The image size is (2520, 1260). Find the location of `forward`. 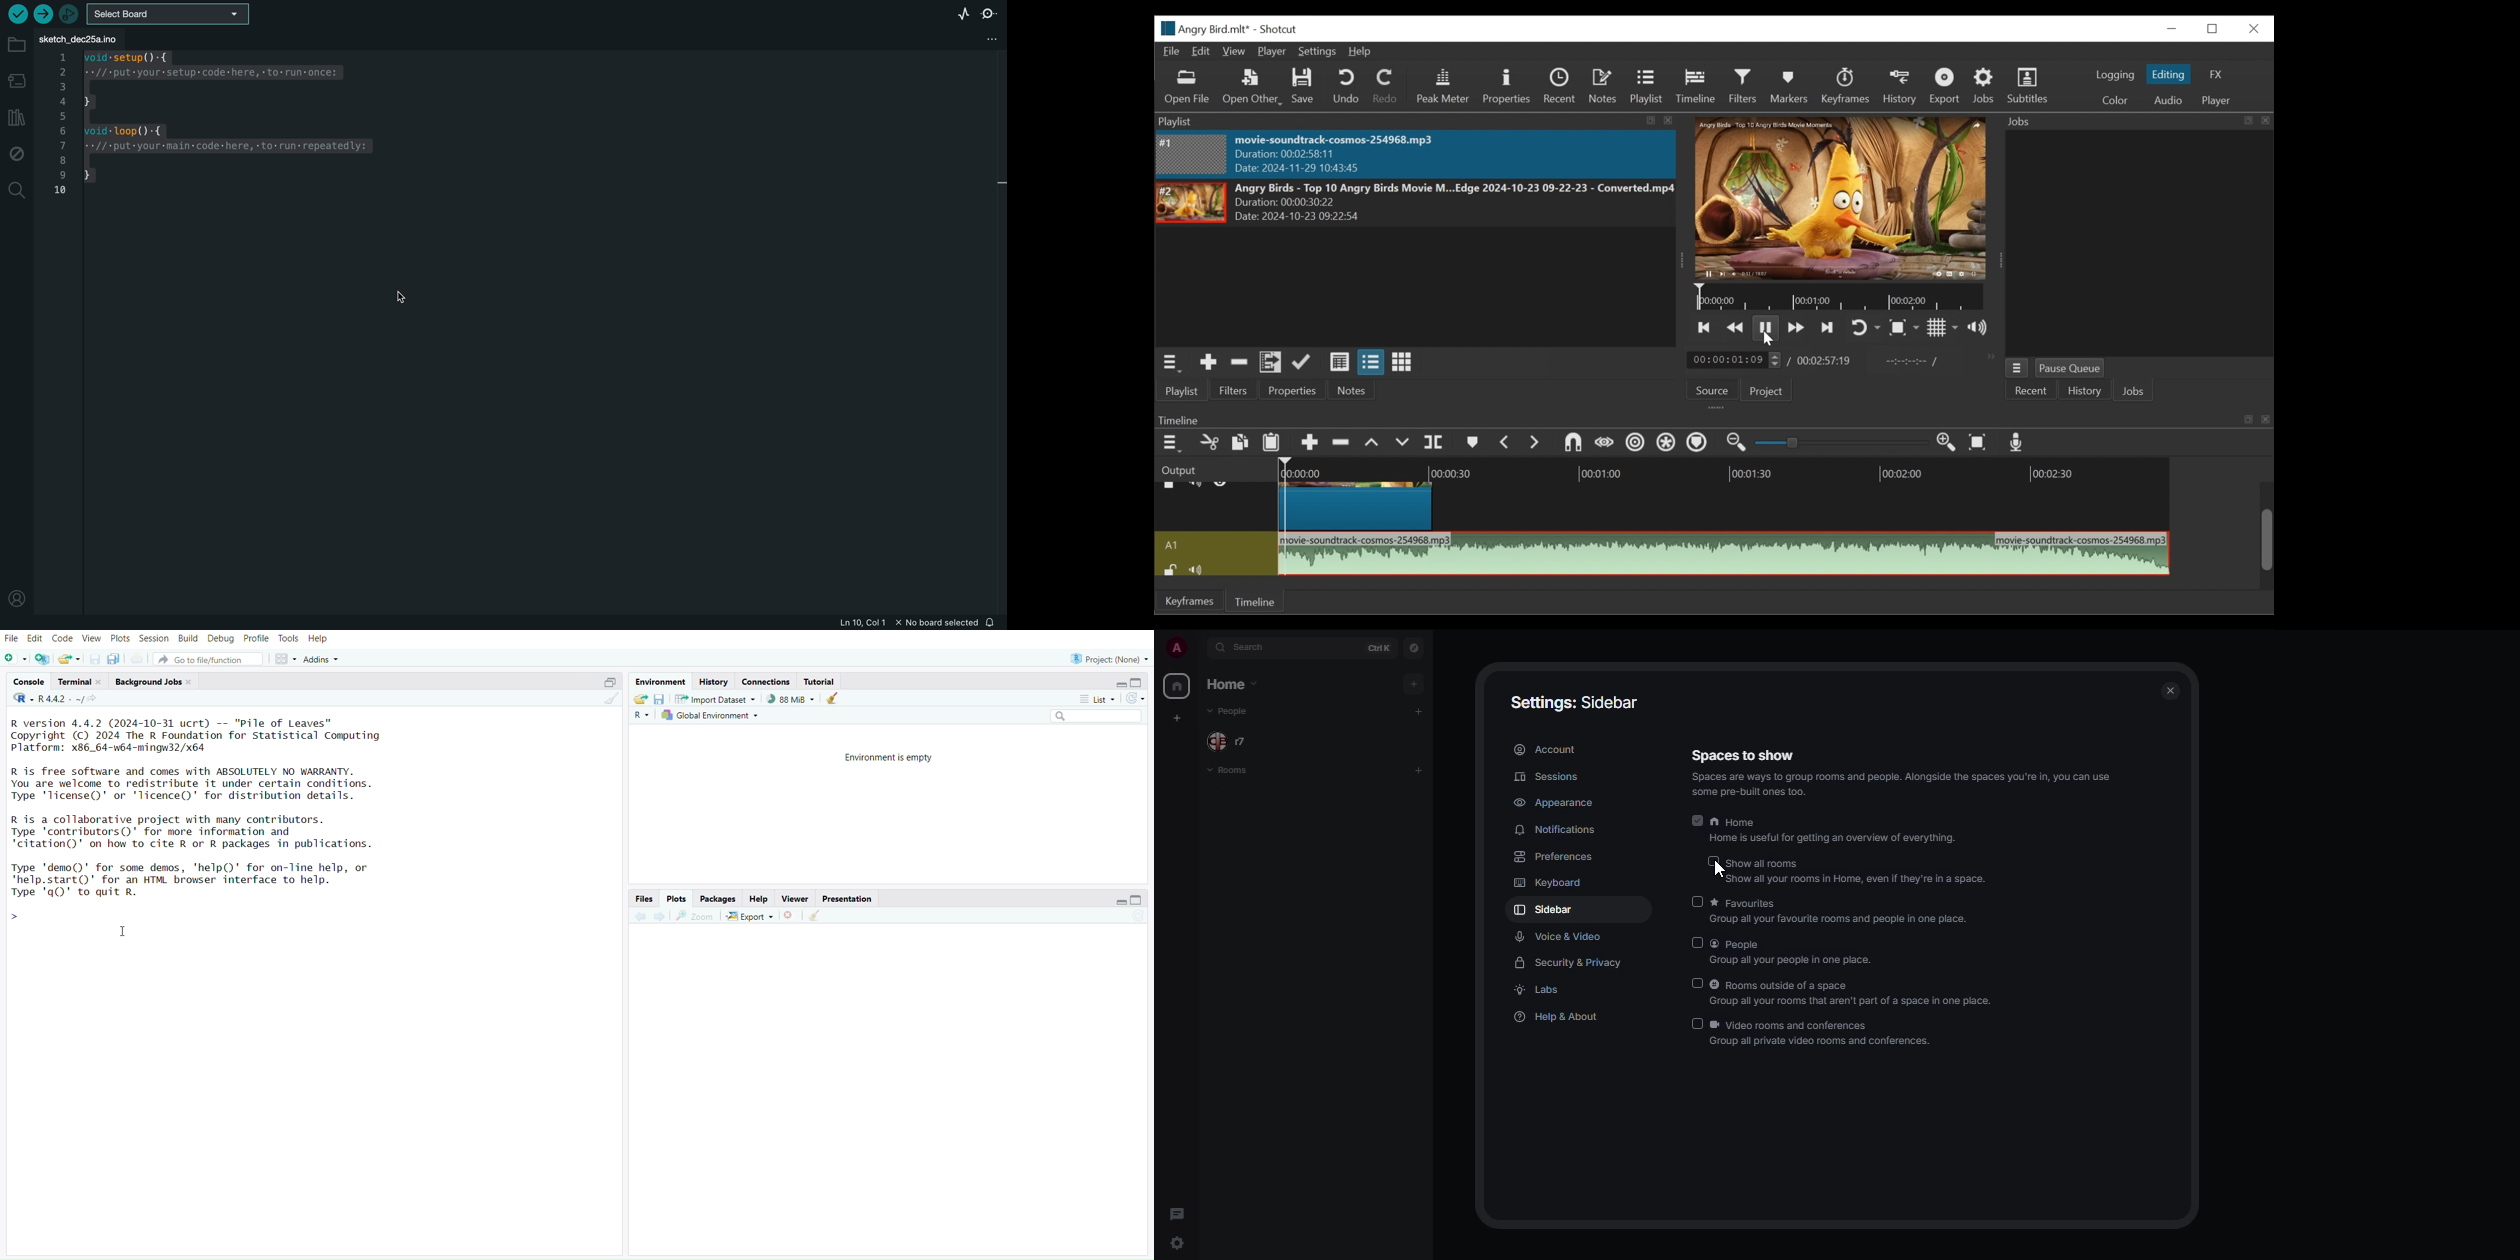

forward is located at coordinates (664, 917).